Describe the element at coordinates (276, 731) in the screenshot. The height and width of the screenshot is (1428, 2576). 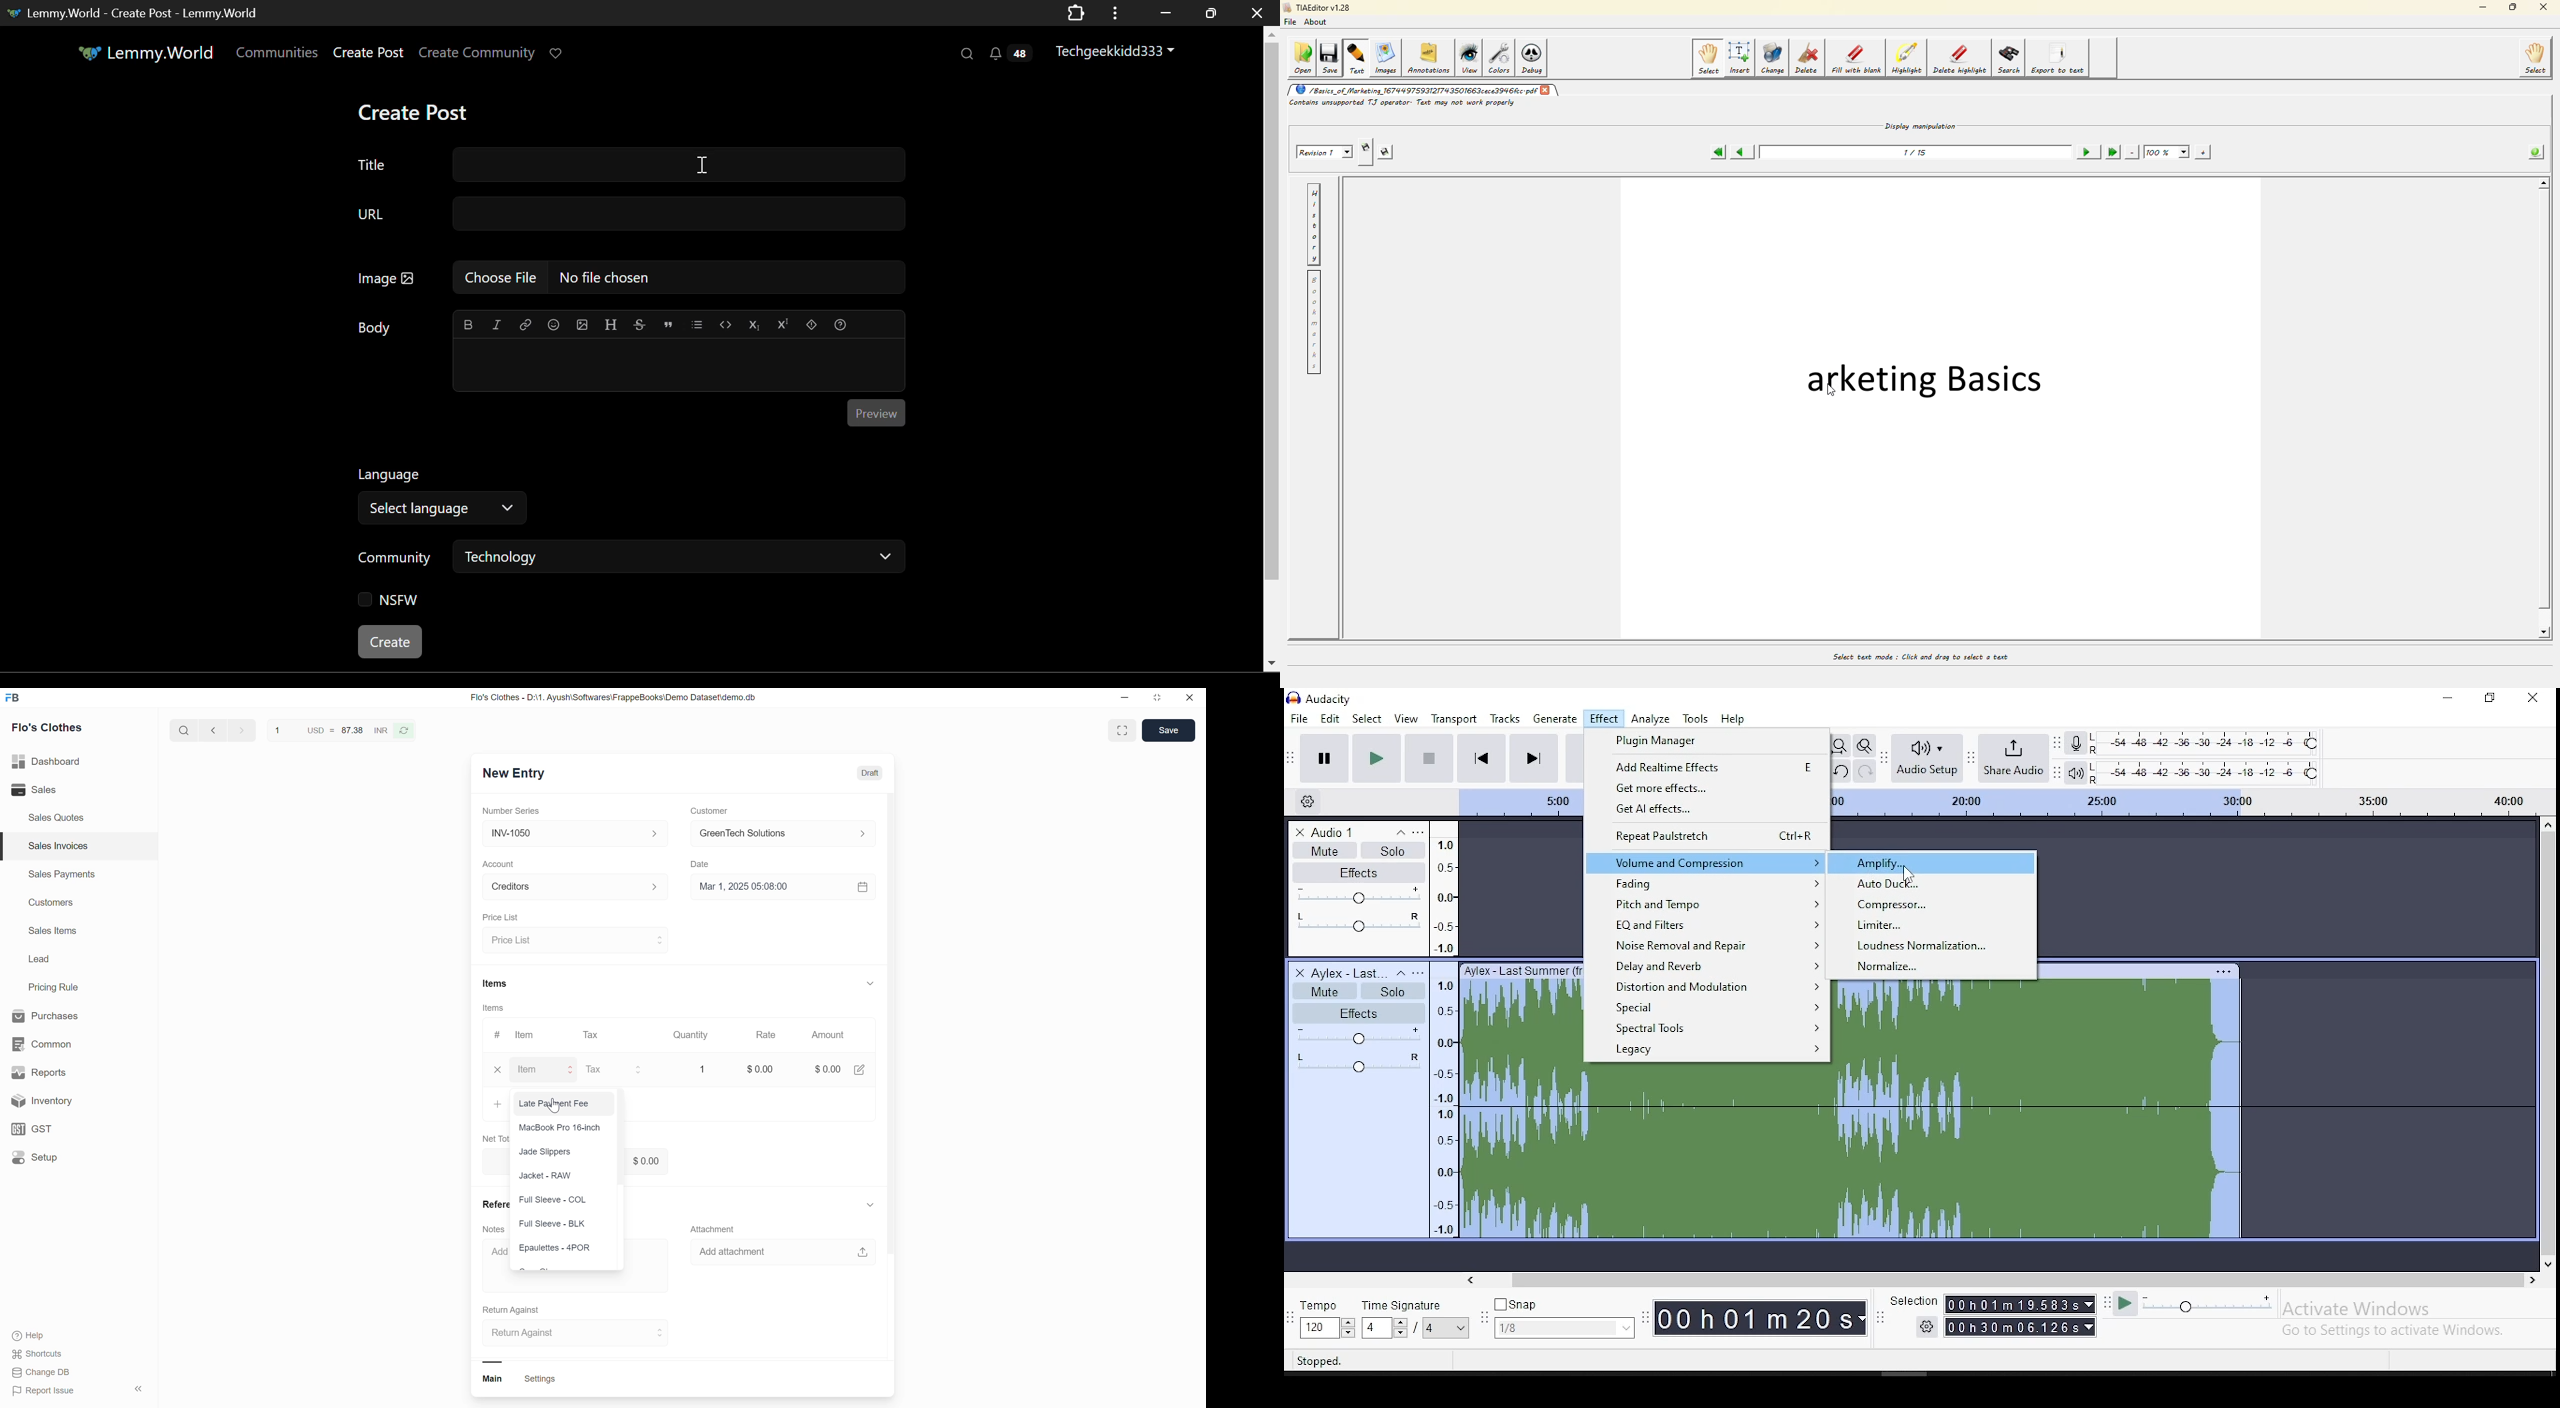
I see `1` at that location.